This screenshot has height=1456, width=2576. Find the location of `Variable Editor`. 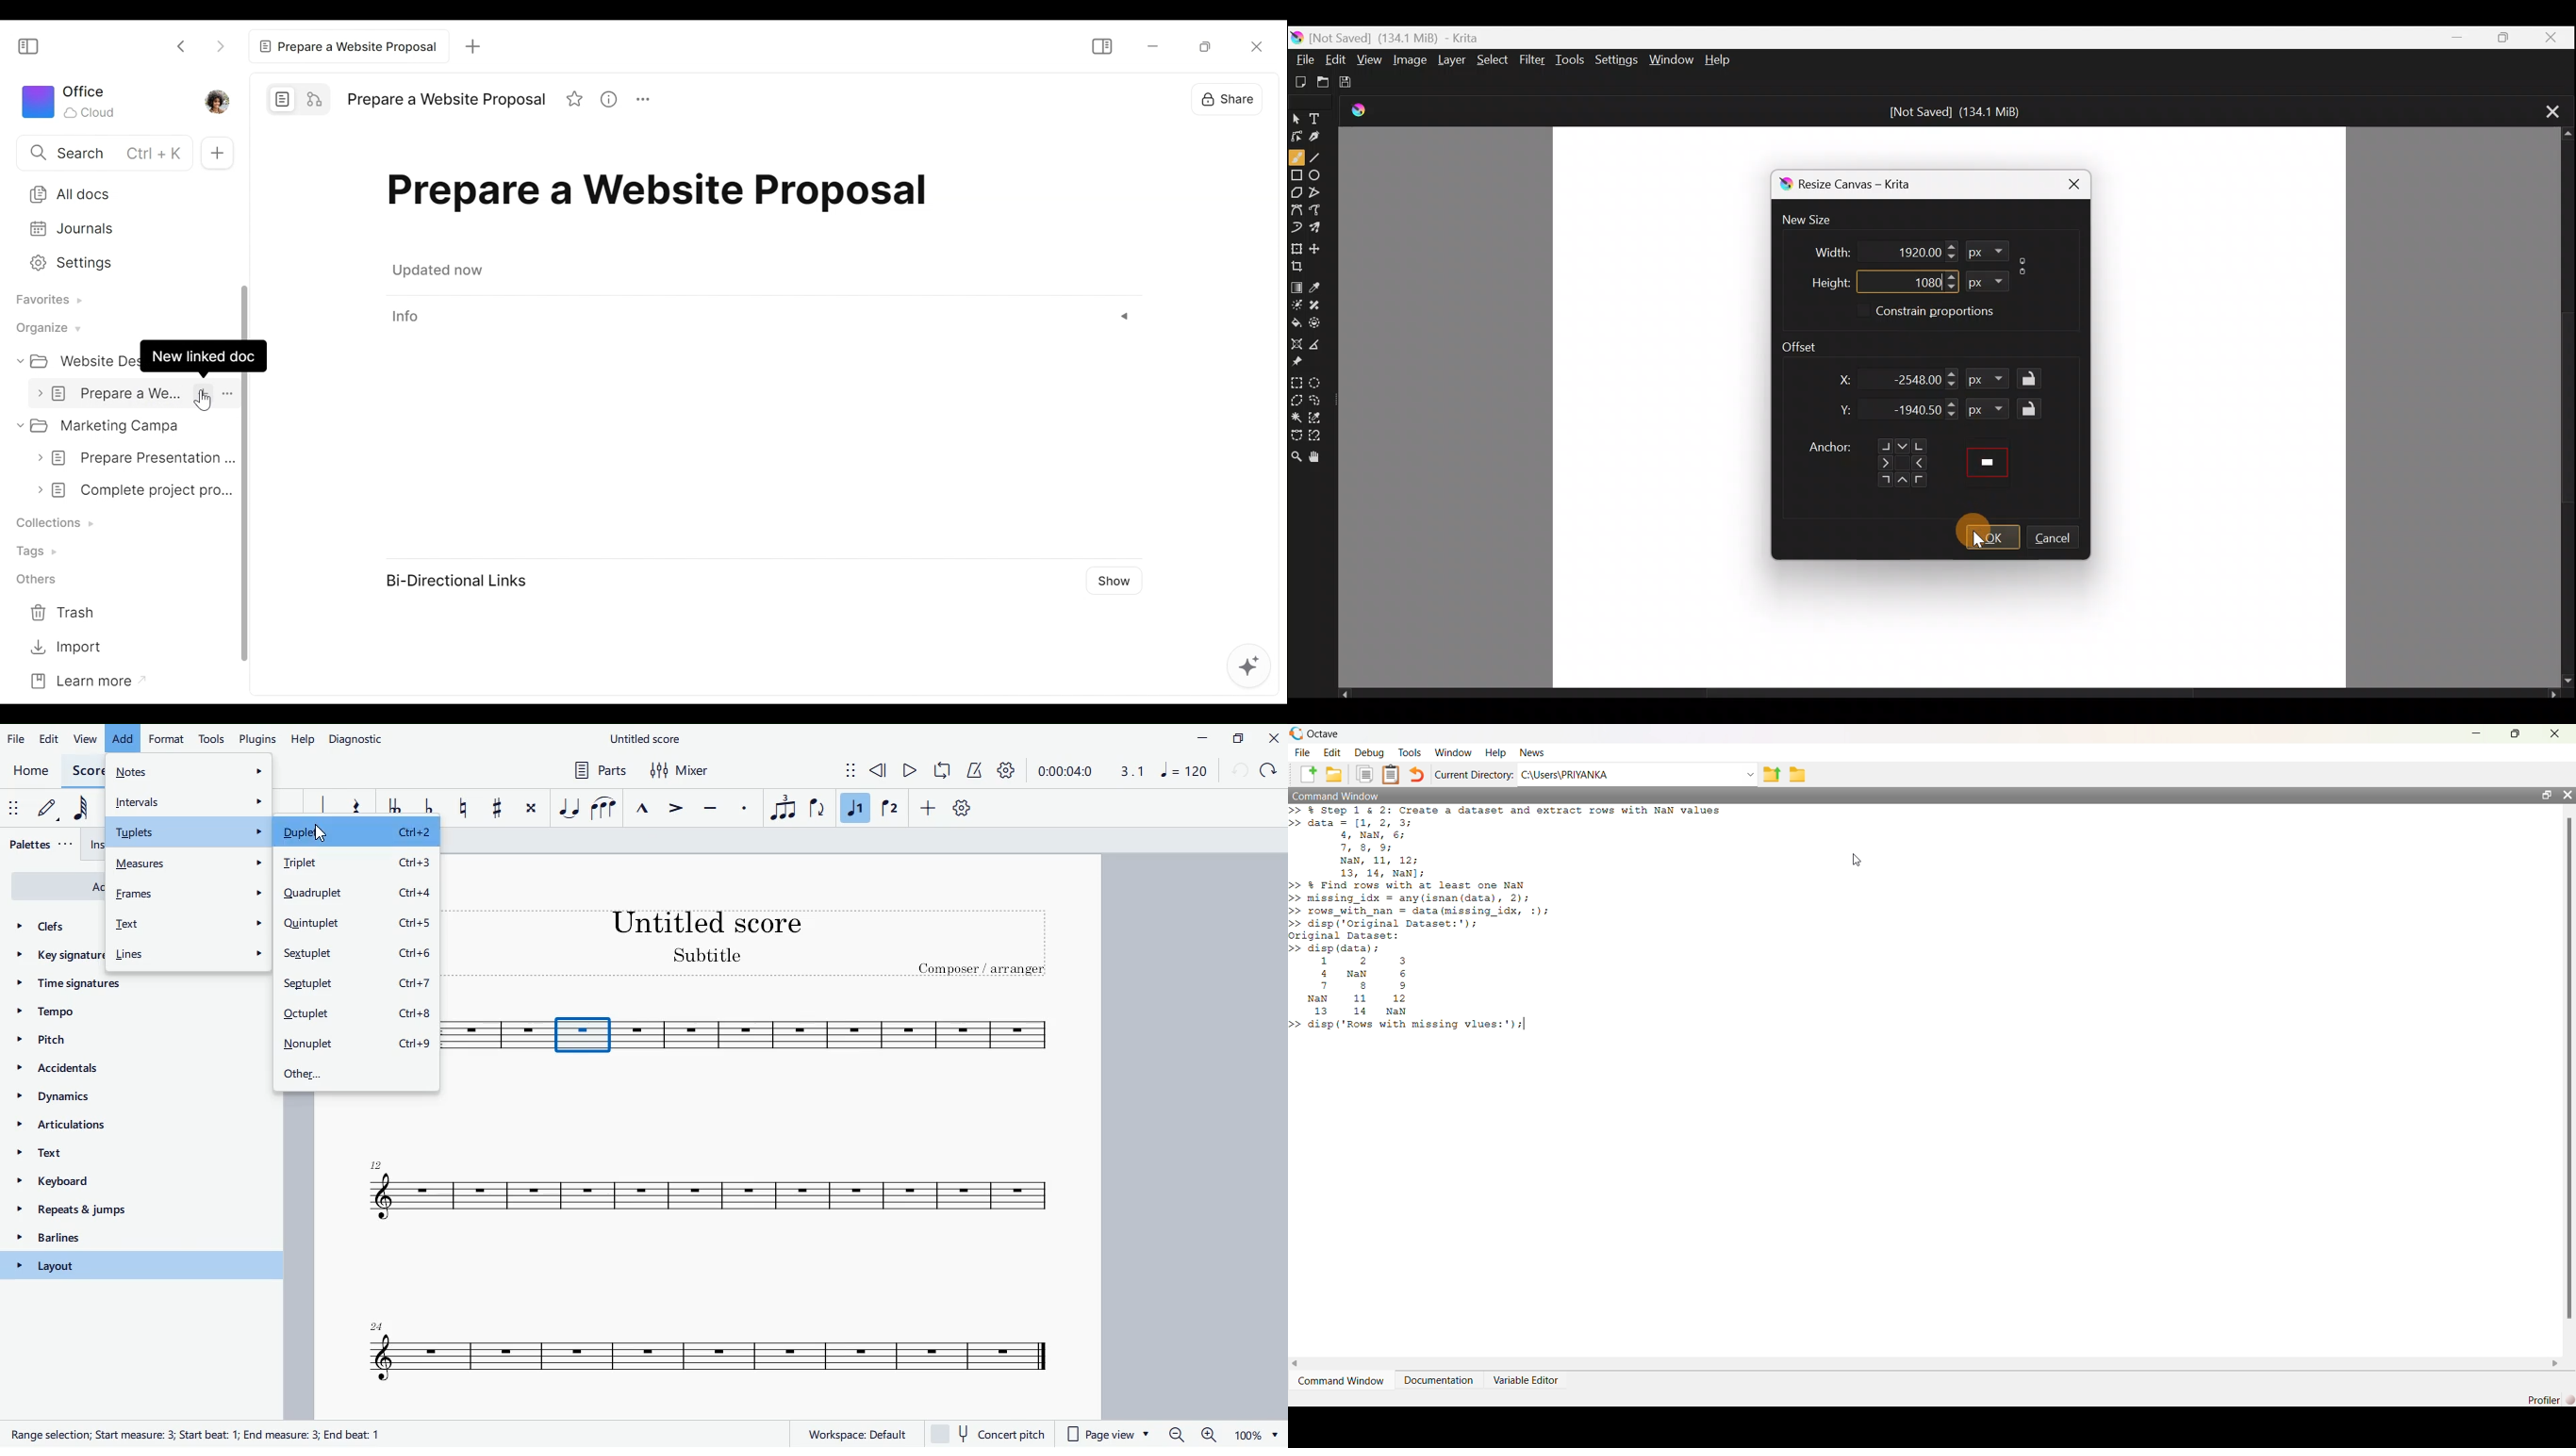

Variable Editor is located at coordinates (1525, 1381).